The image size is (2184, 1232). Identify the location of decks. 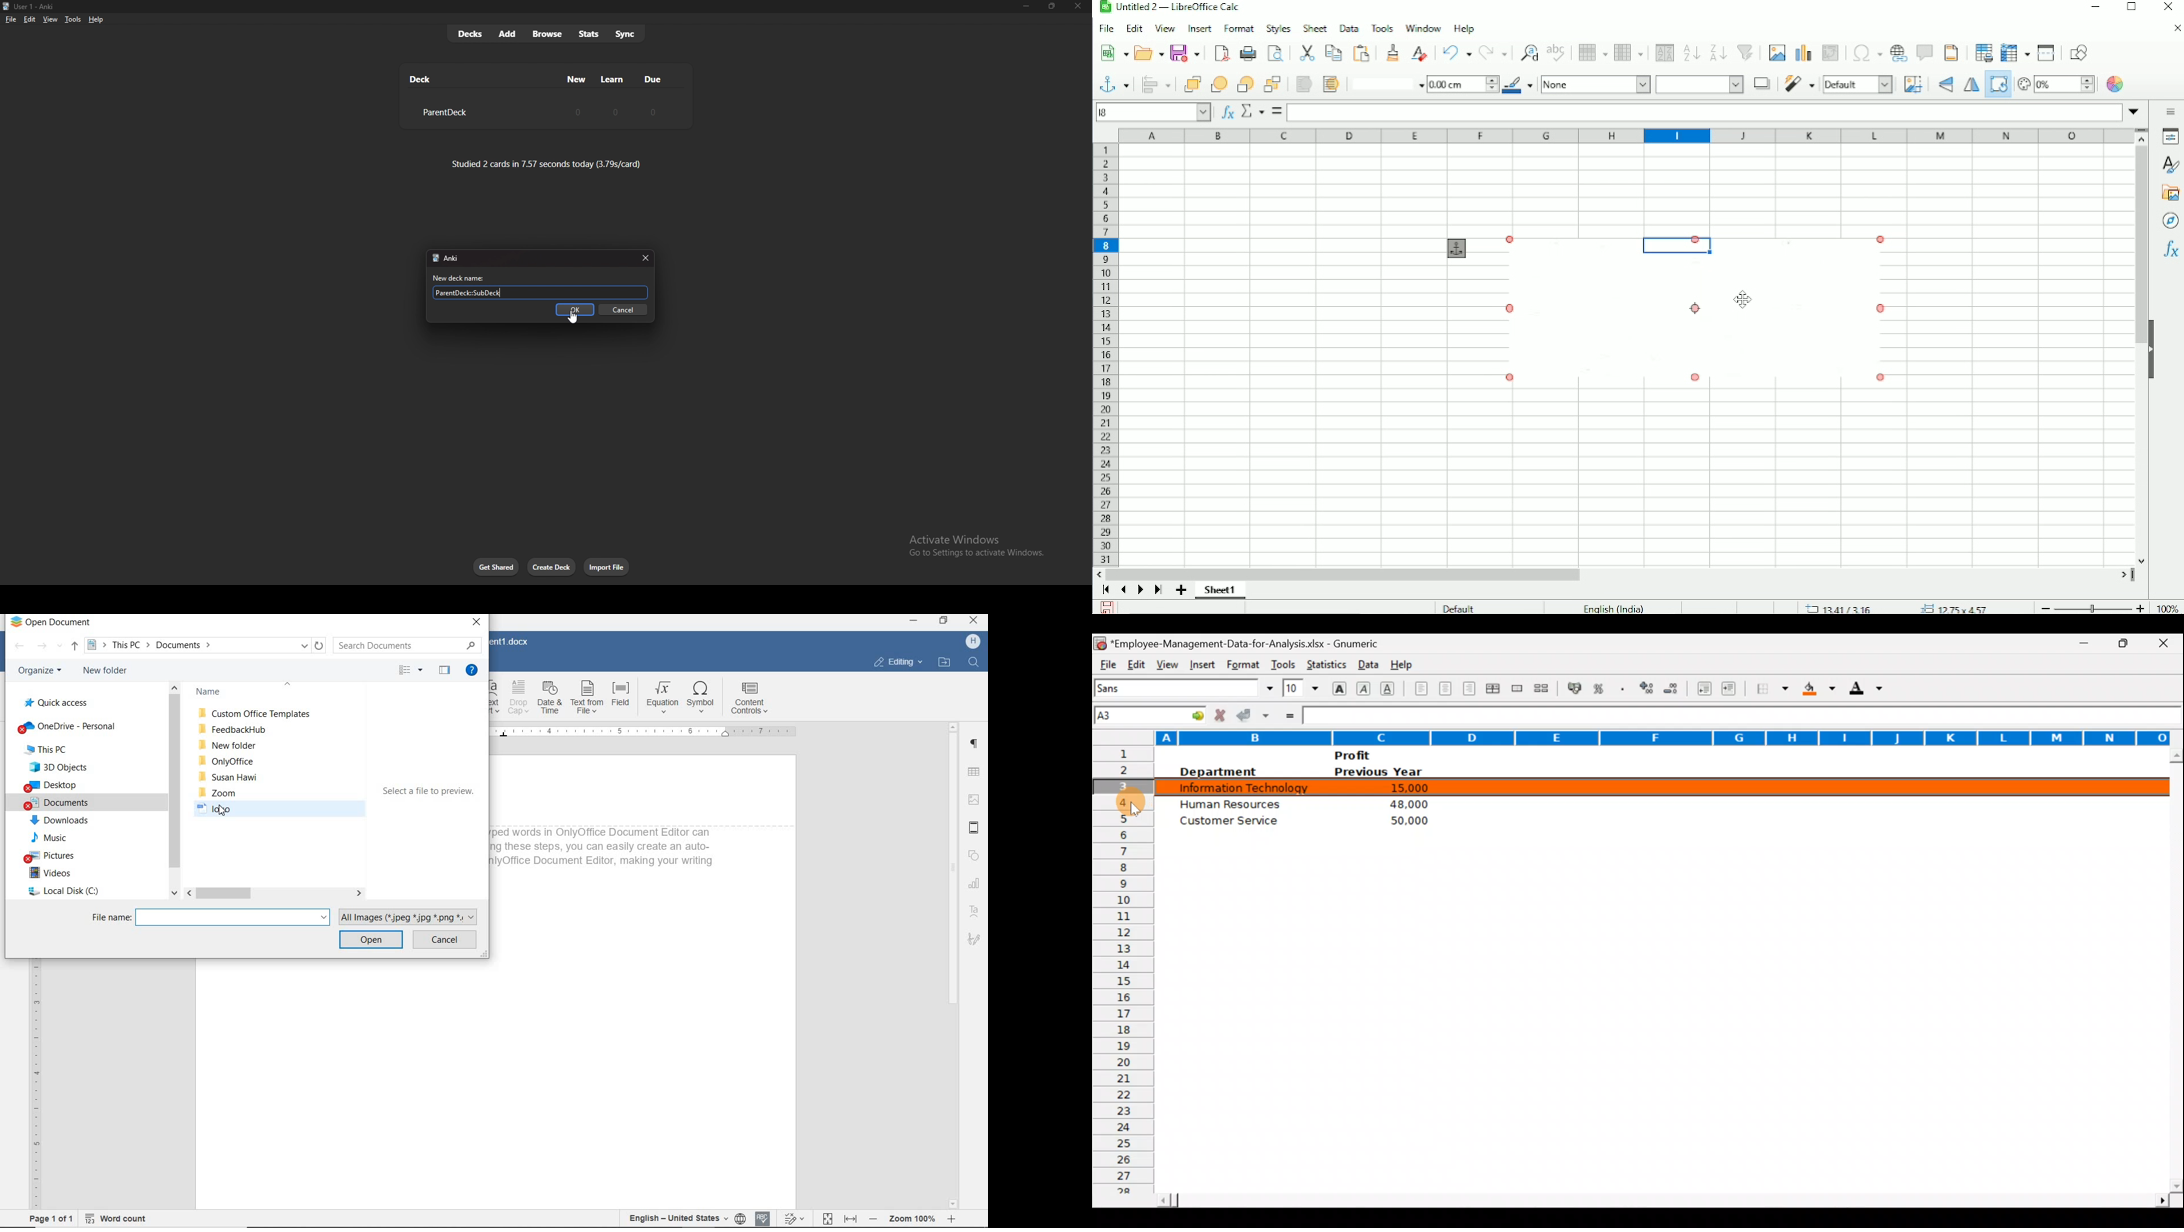
(470, 34).